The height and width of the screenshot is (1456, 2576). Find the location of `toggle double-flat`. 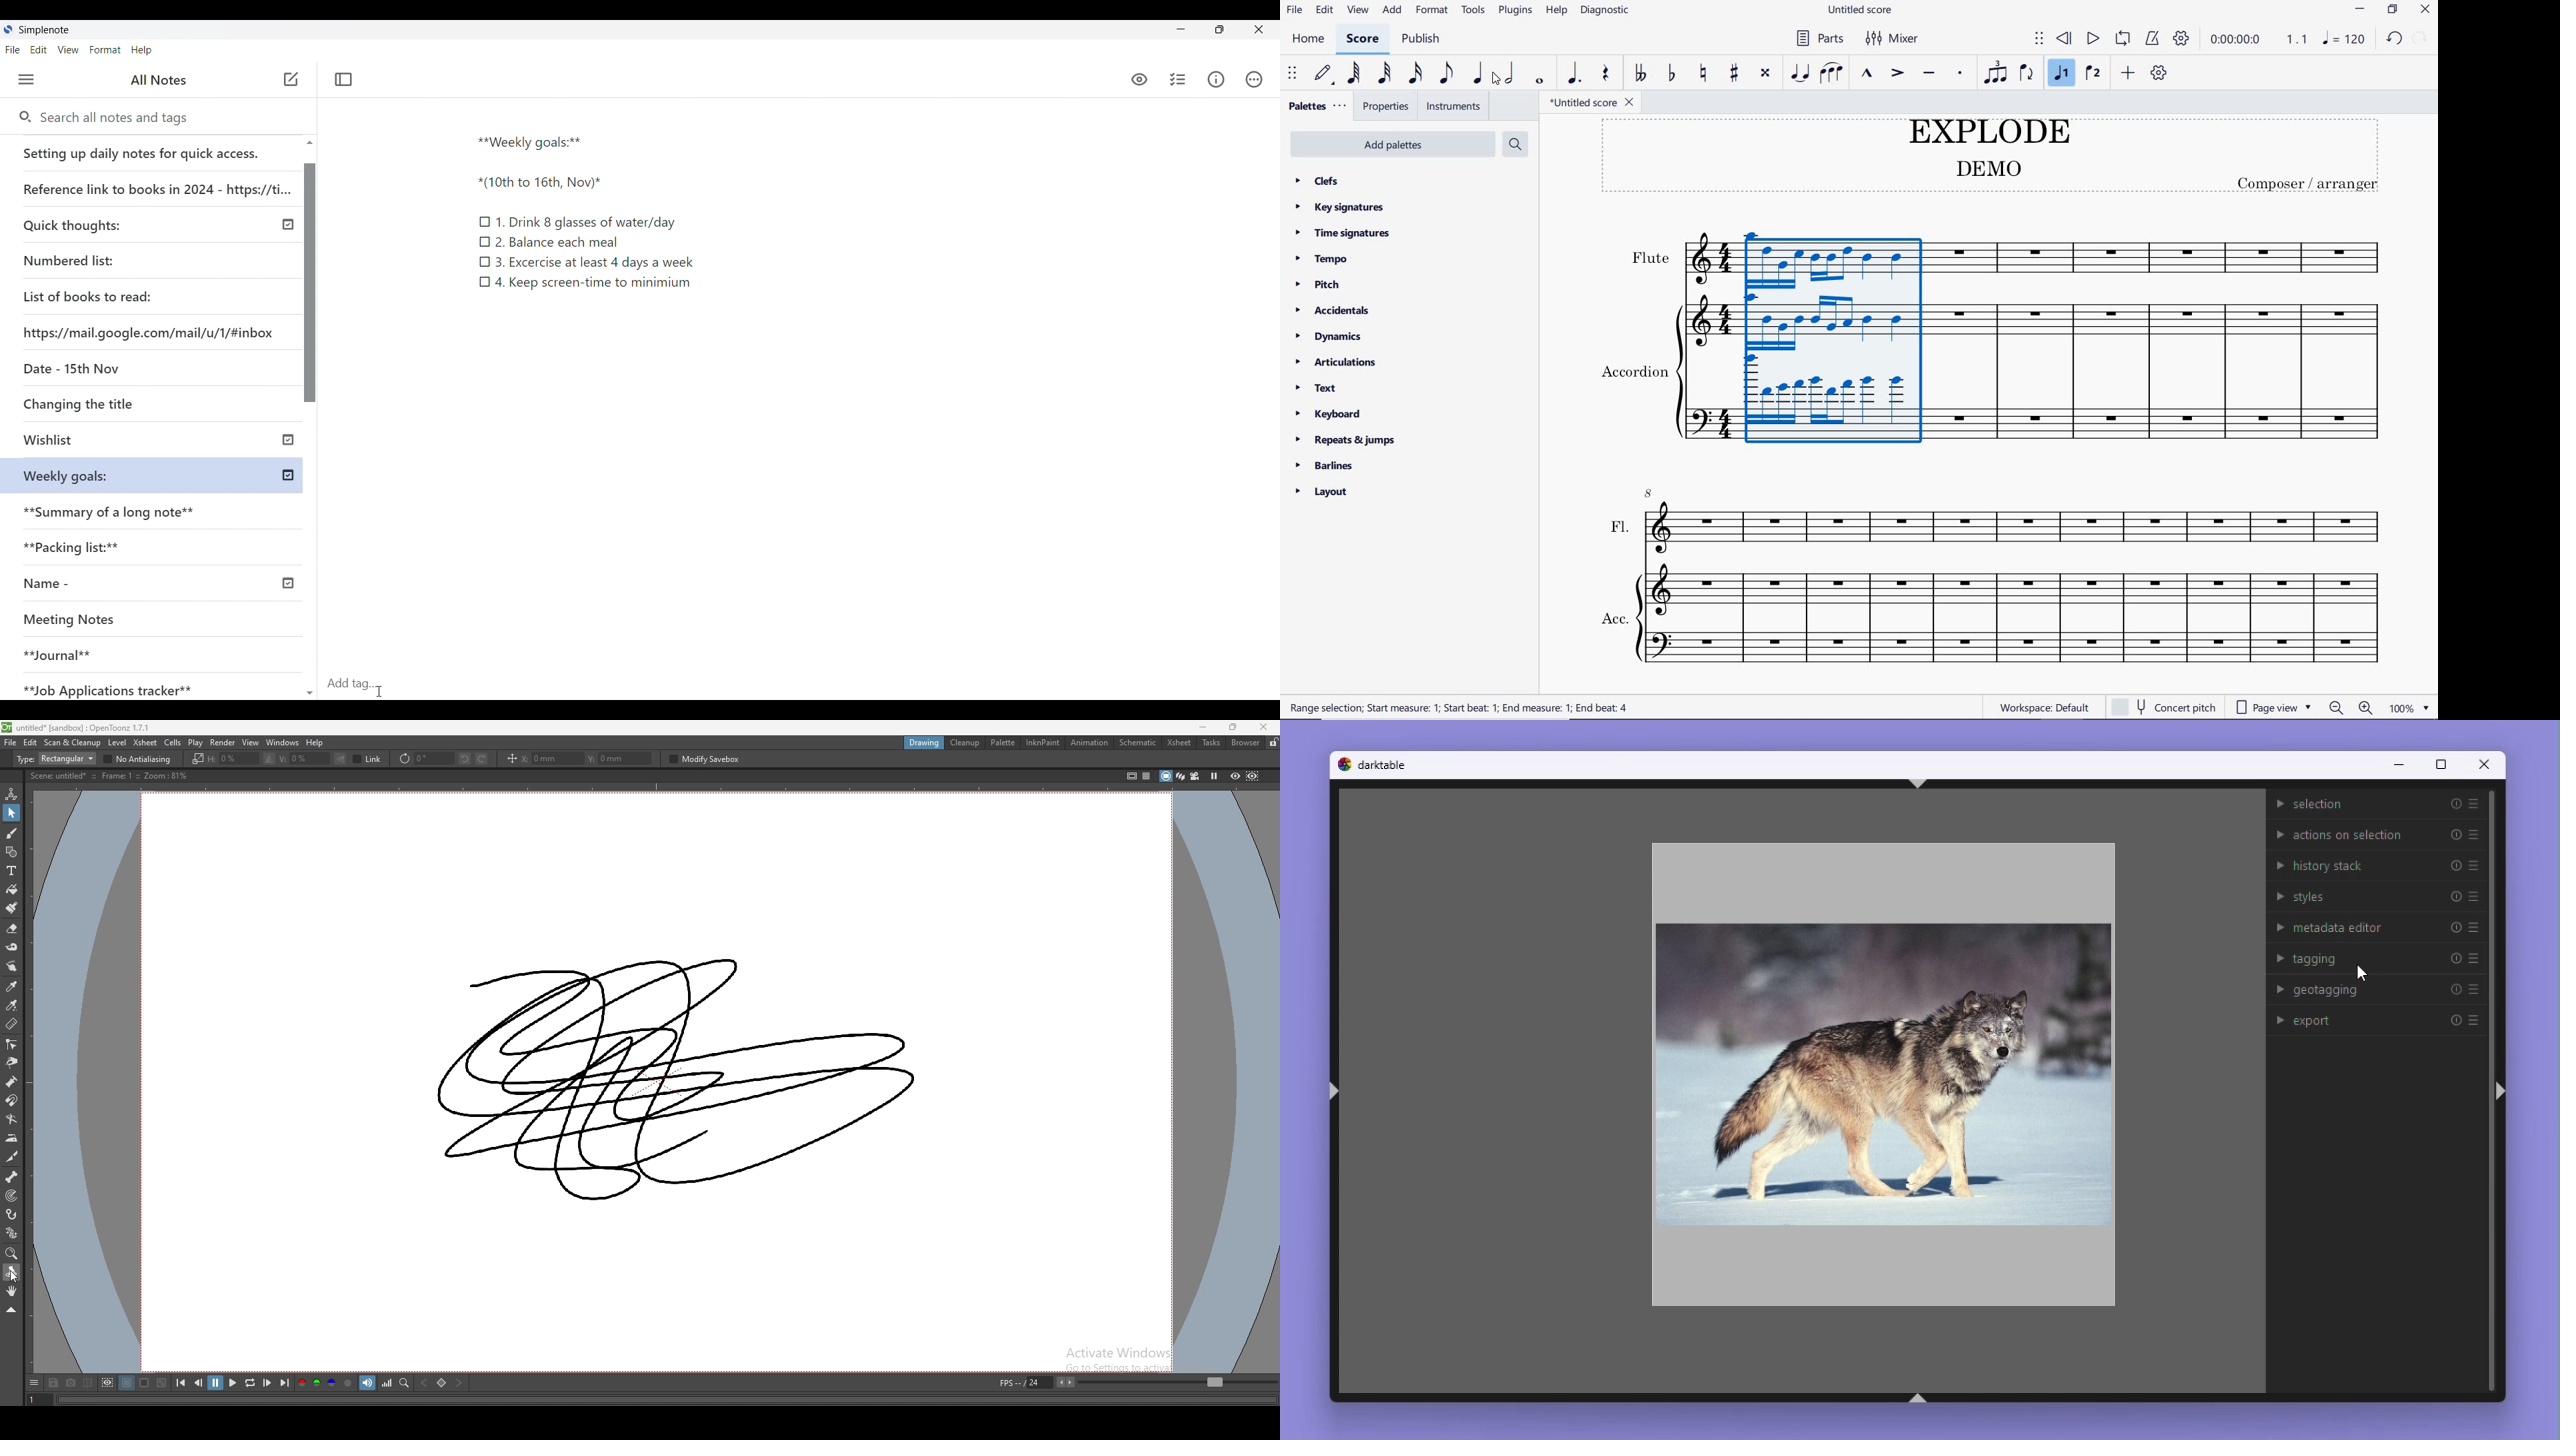

toggle double-flat is located at coordinates (1639, 73).